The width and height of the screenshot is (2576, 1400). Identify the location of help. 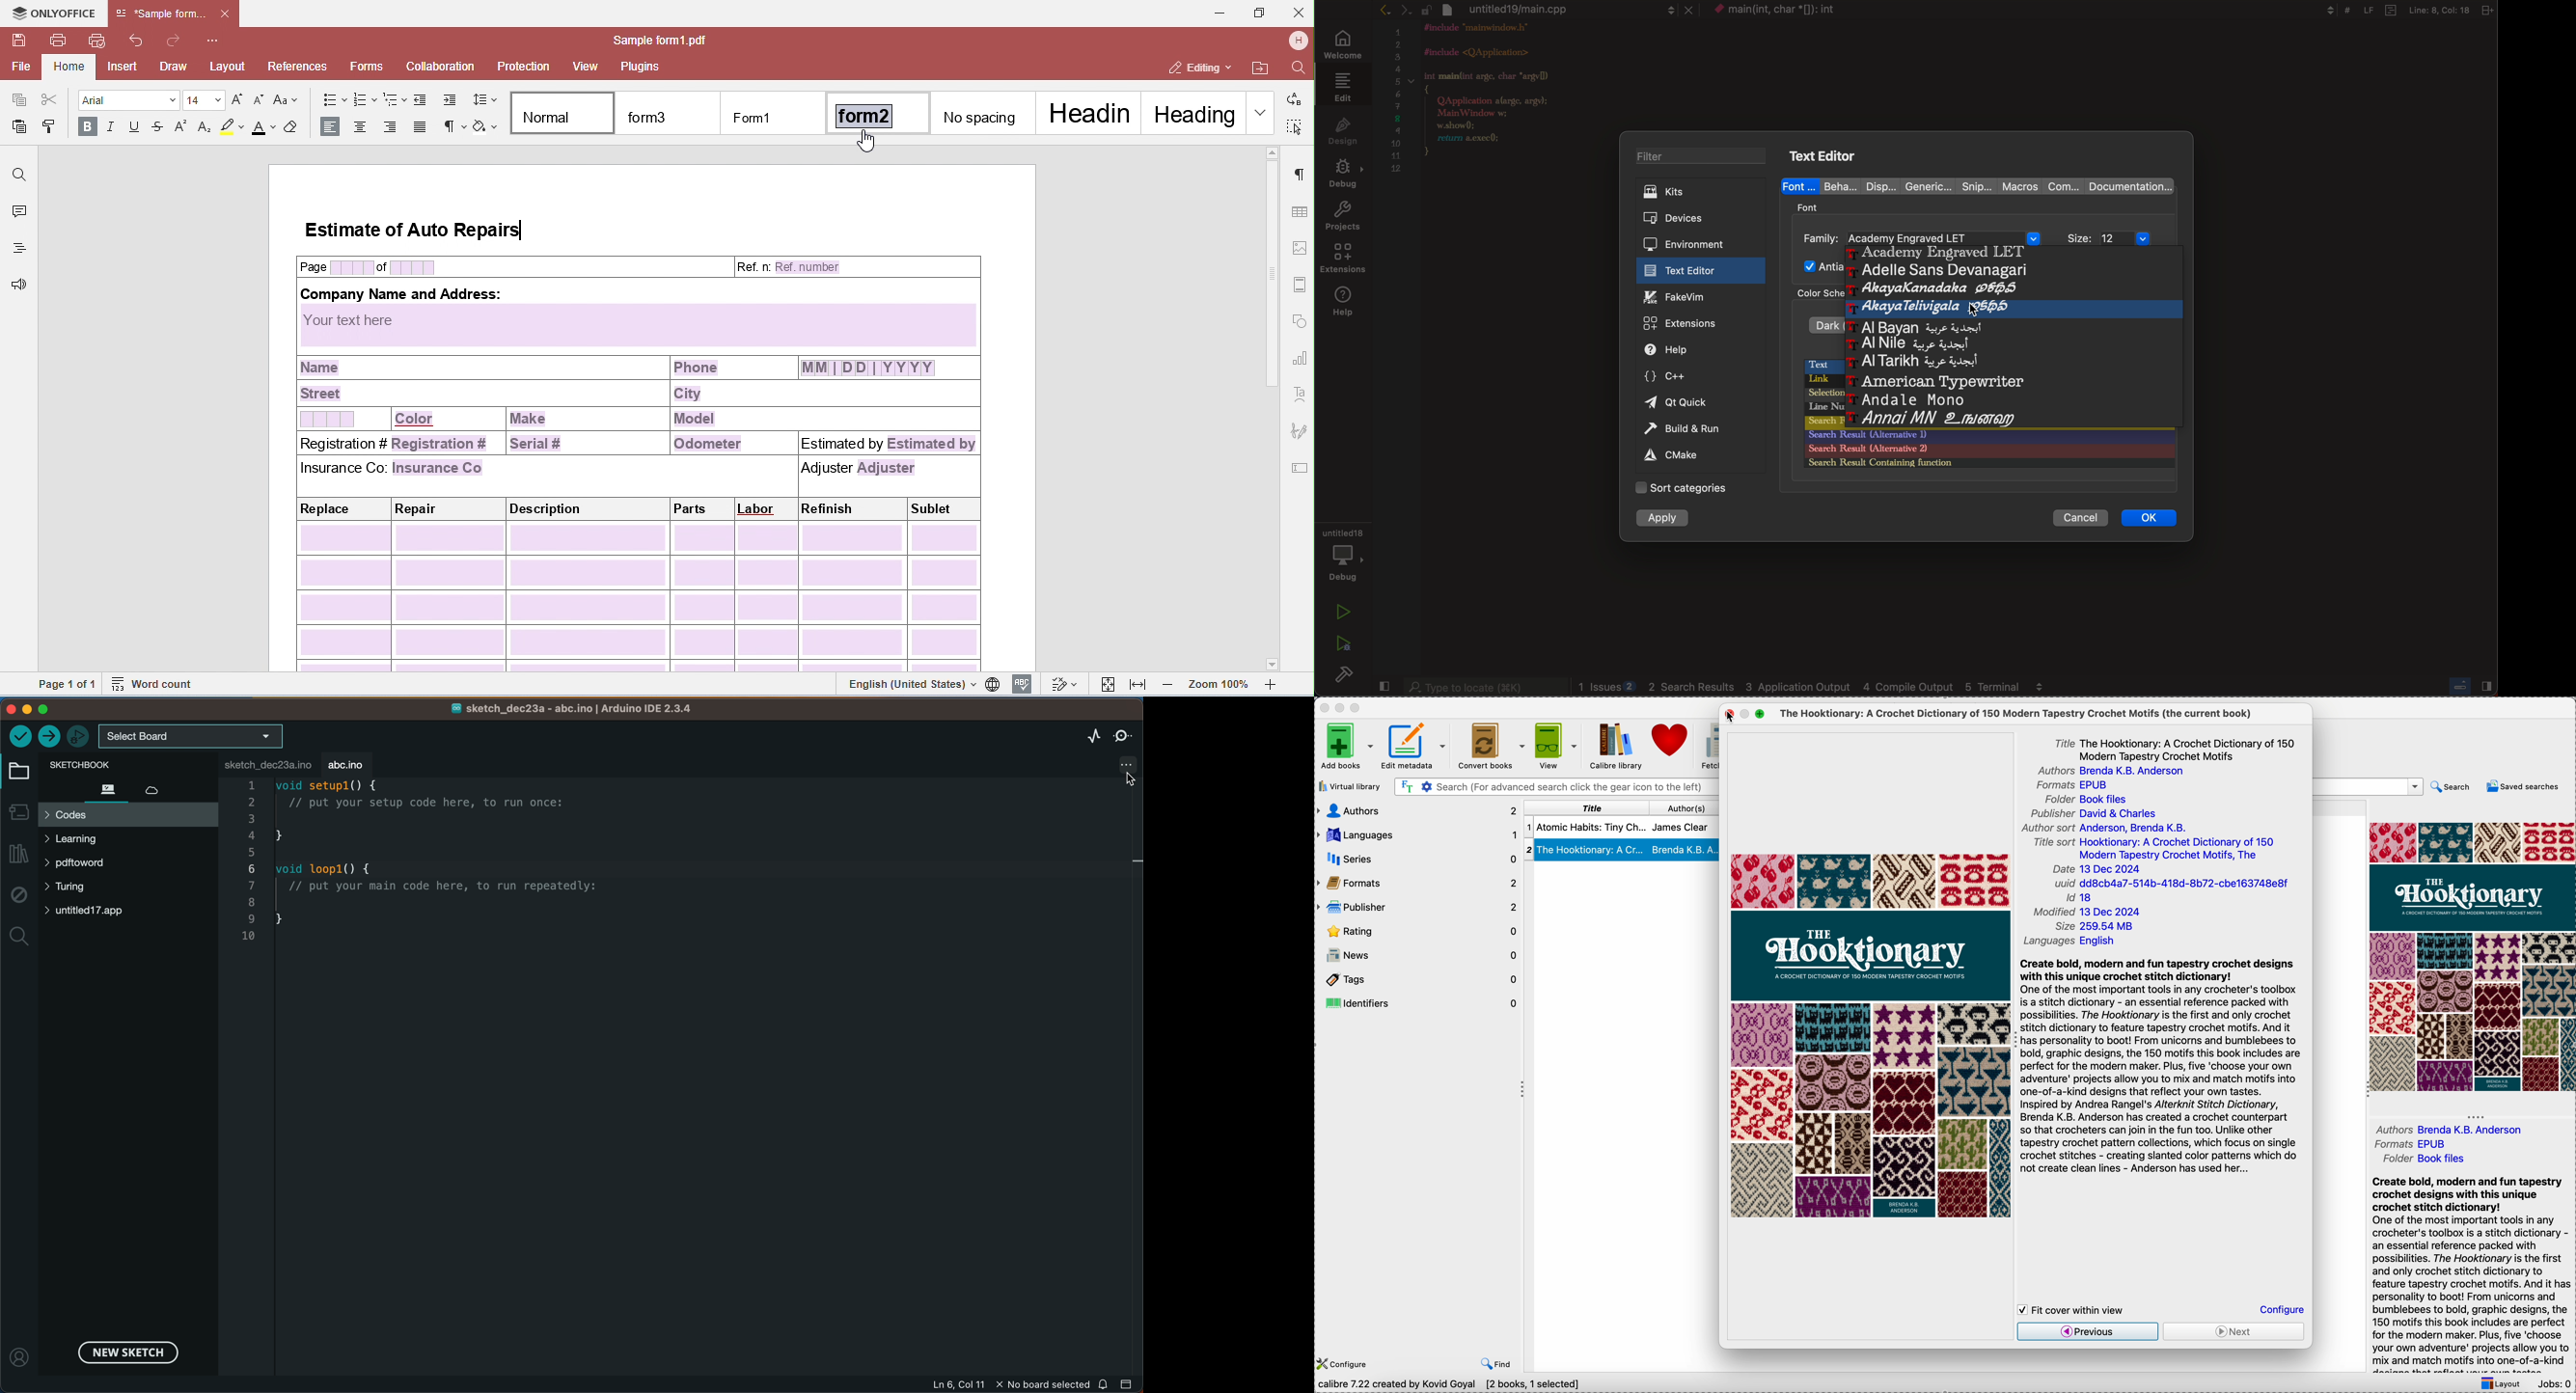
(1687, 350).